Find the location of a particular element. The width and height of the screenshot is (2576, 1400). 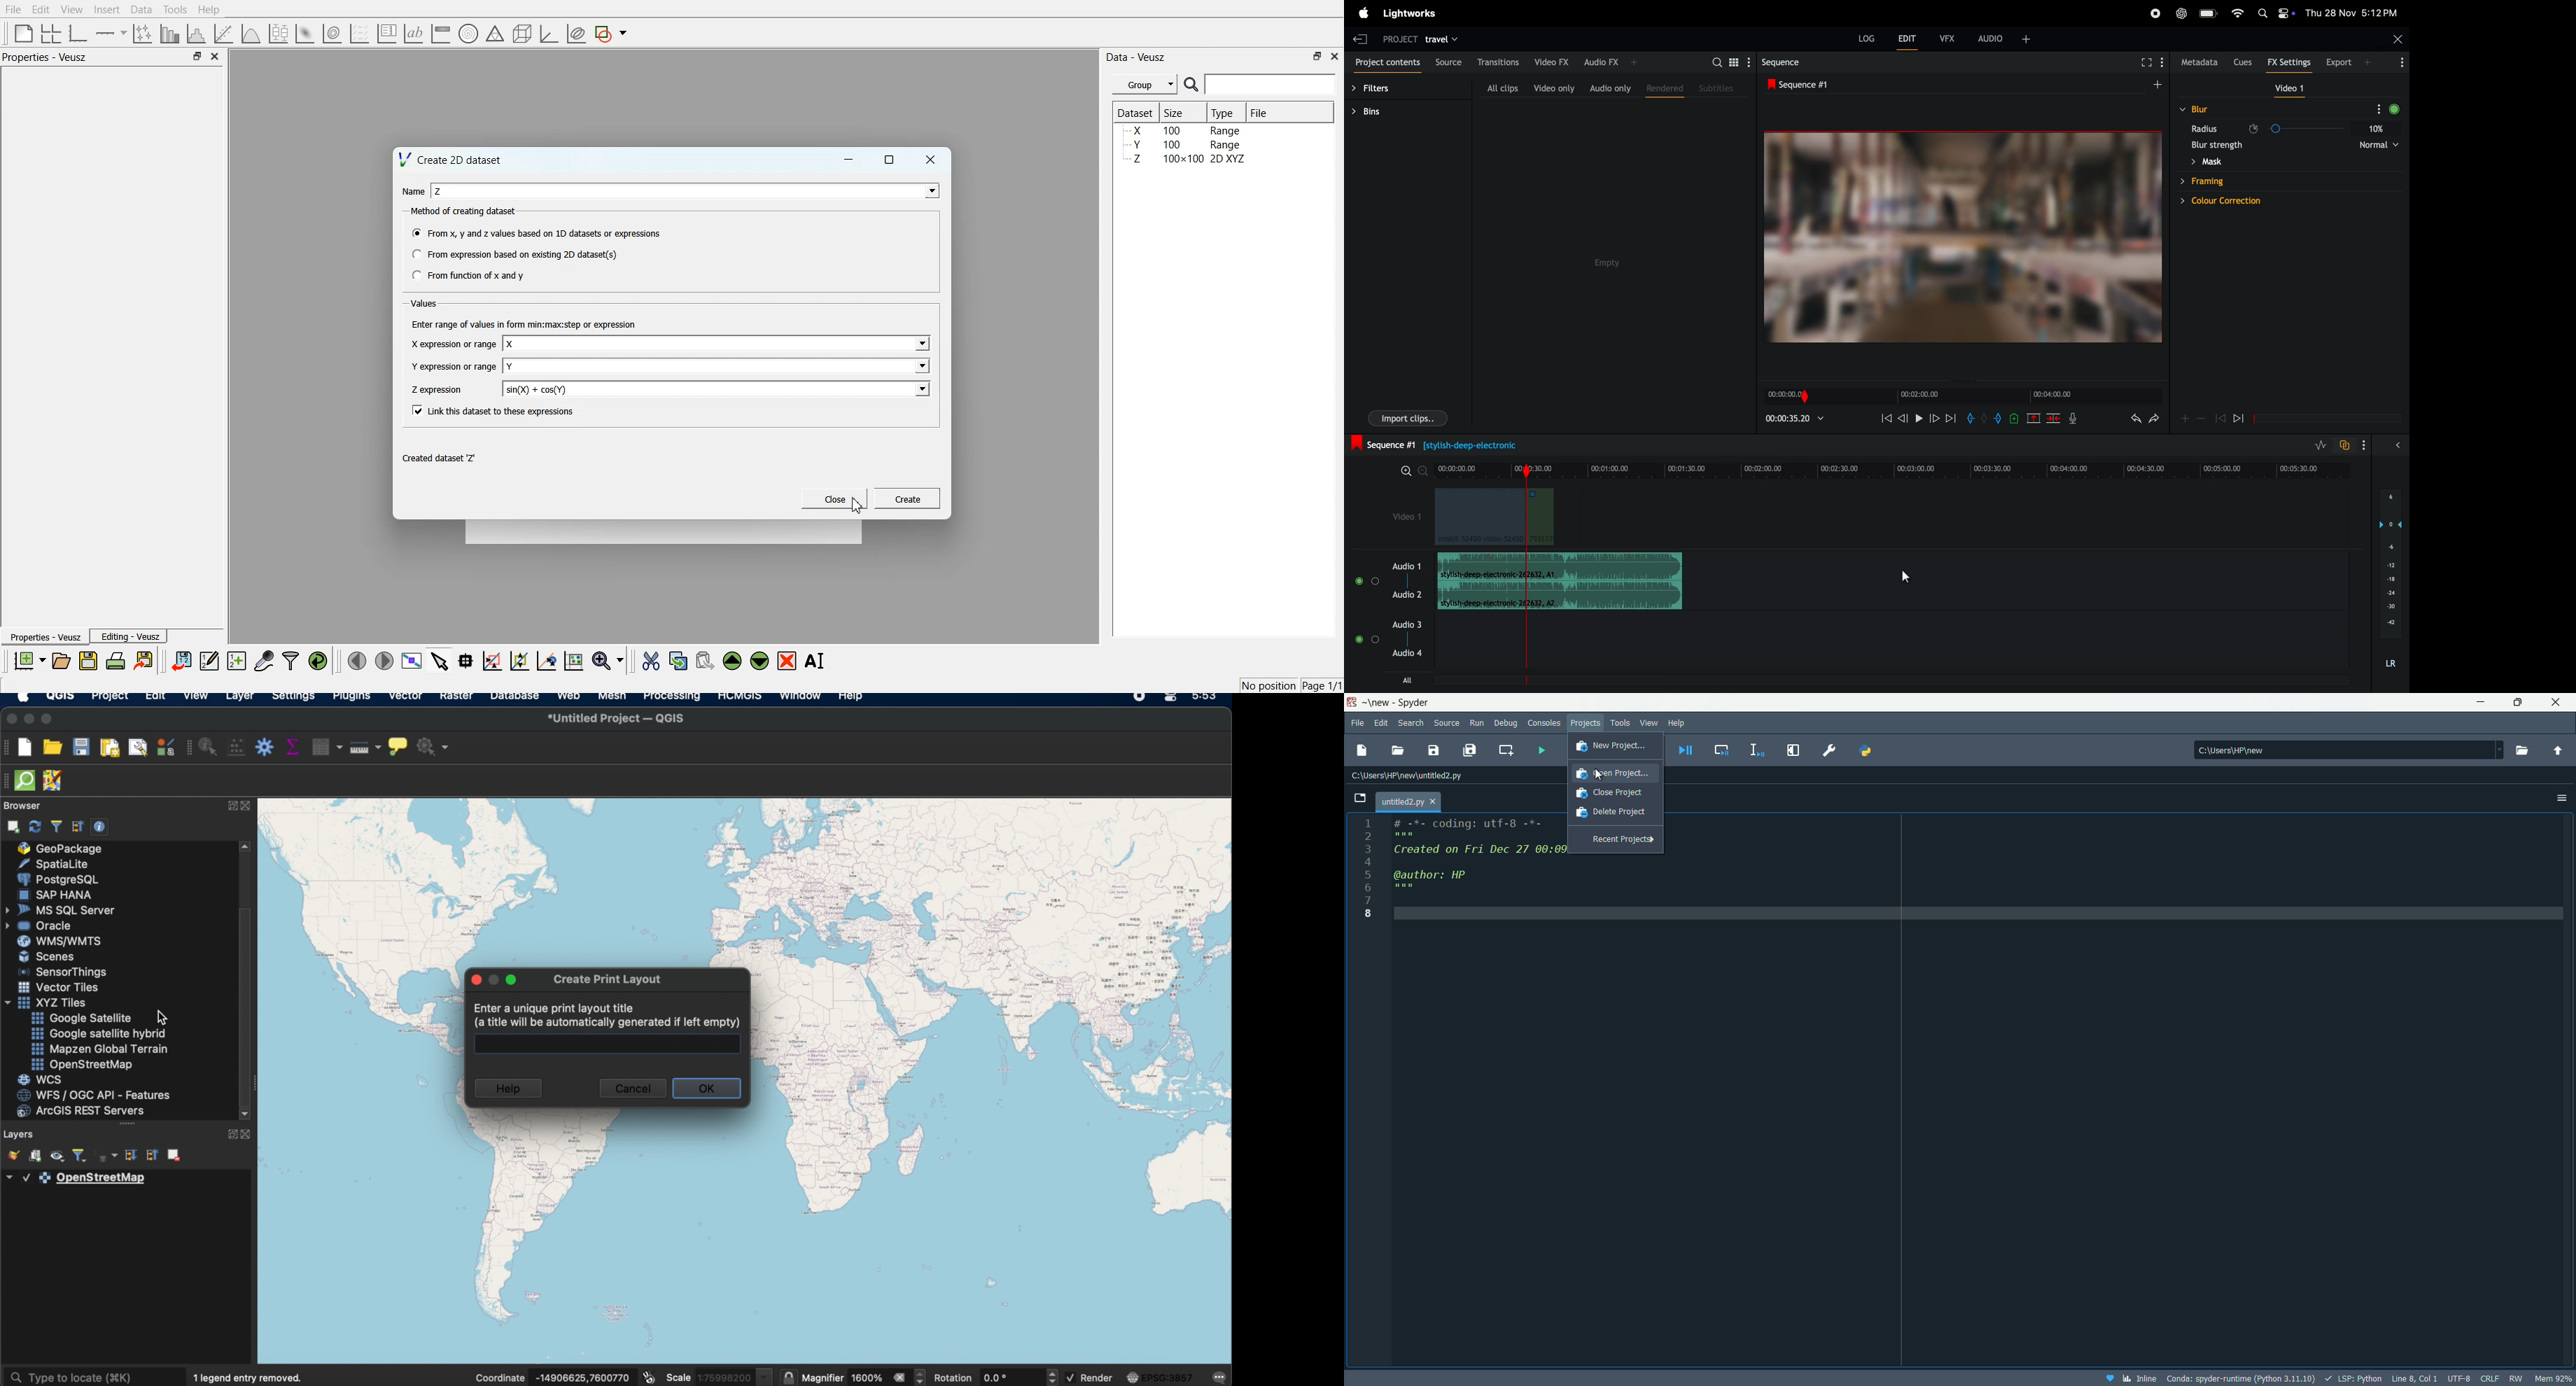

audio fx is located at coordinates (1617, 59).